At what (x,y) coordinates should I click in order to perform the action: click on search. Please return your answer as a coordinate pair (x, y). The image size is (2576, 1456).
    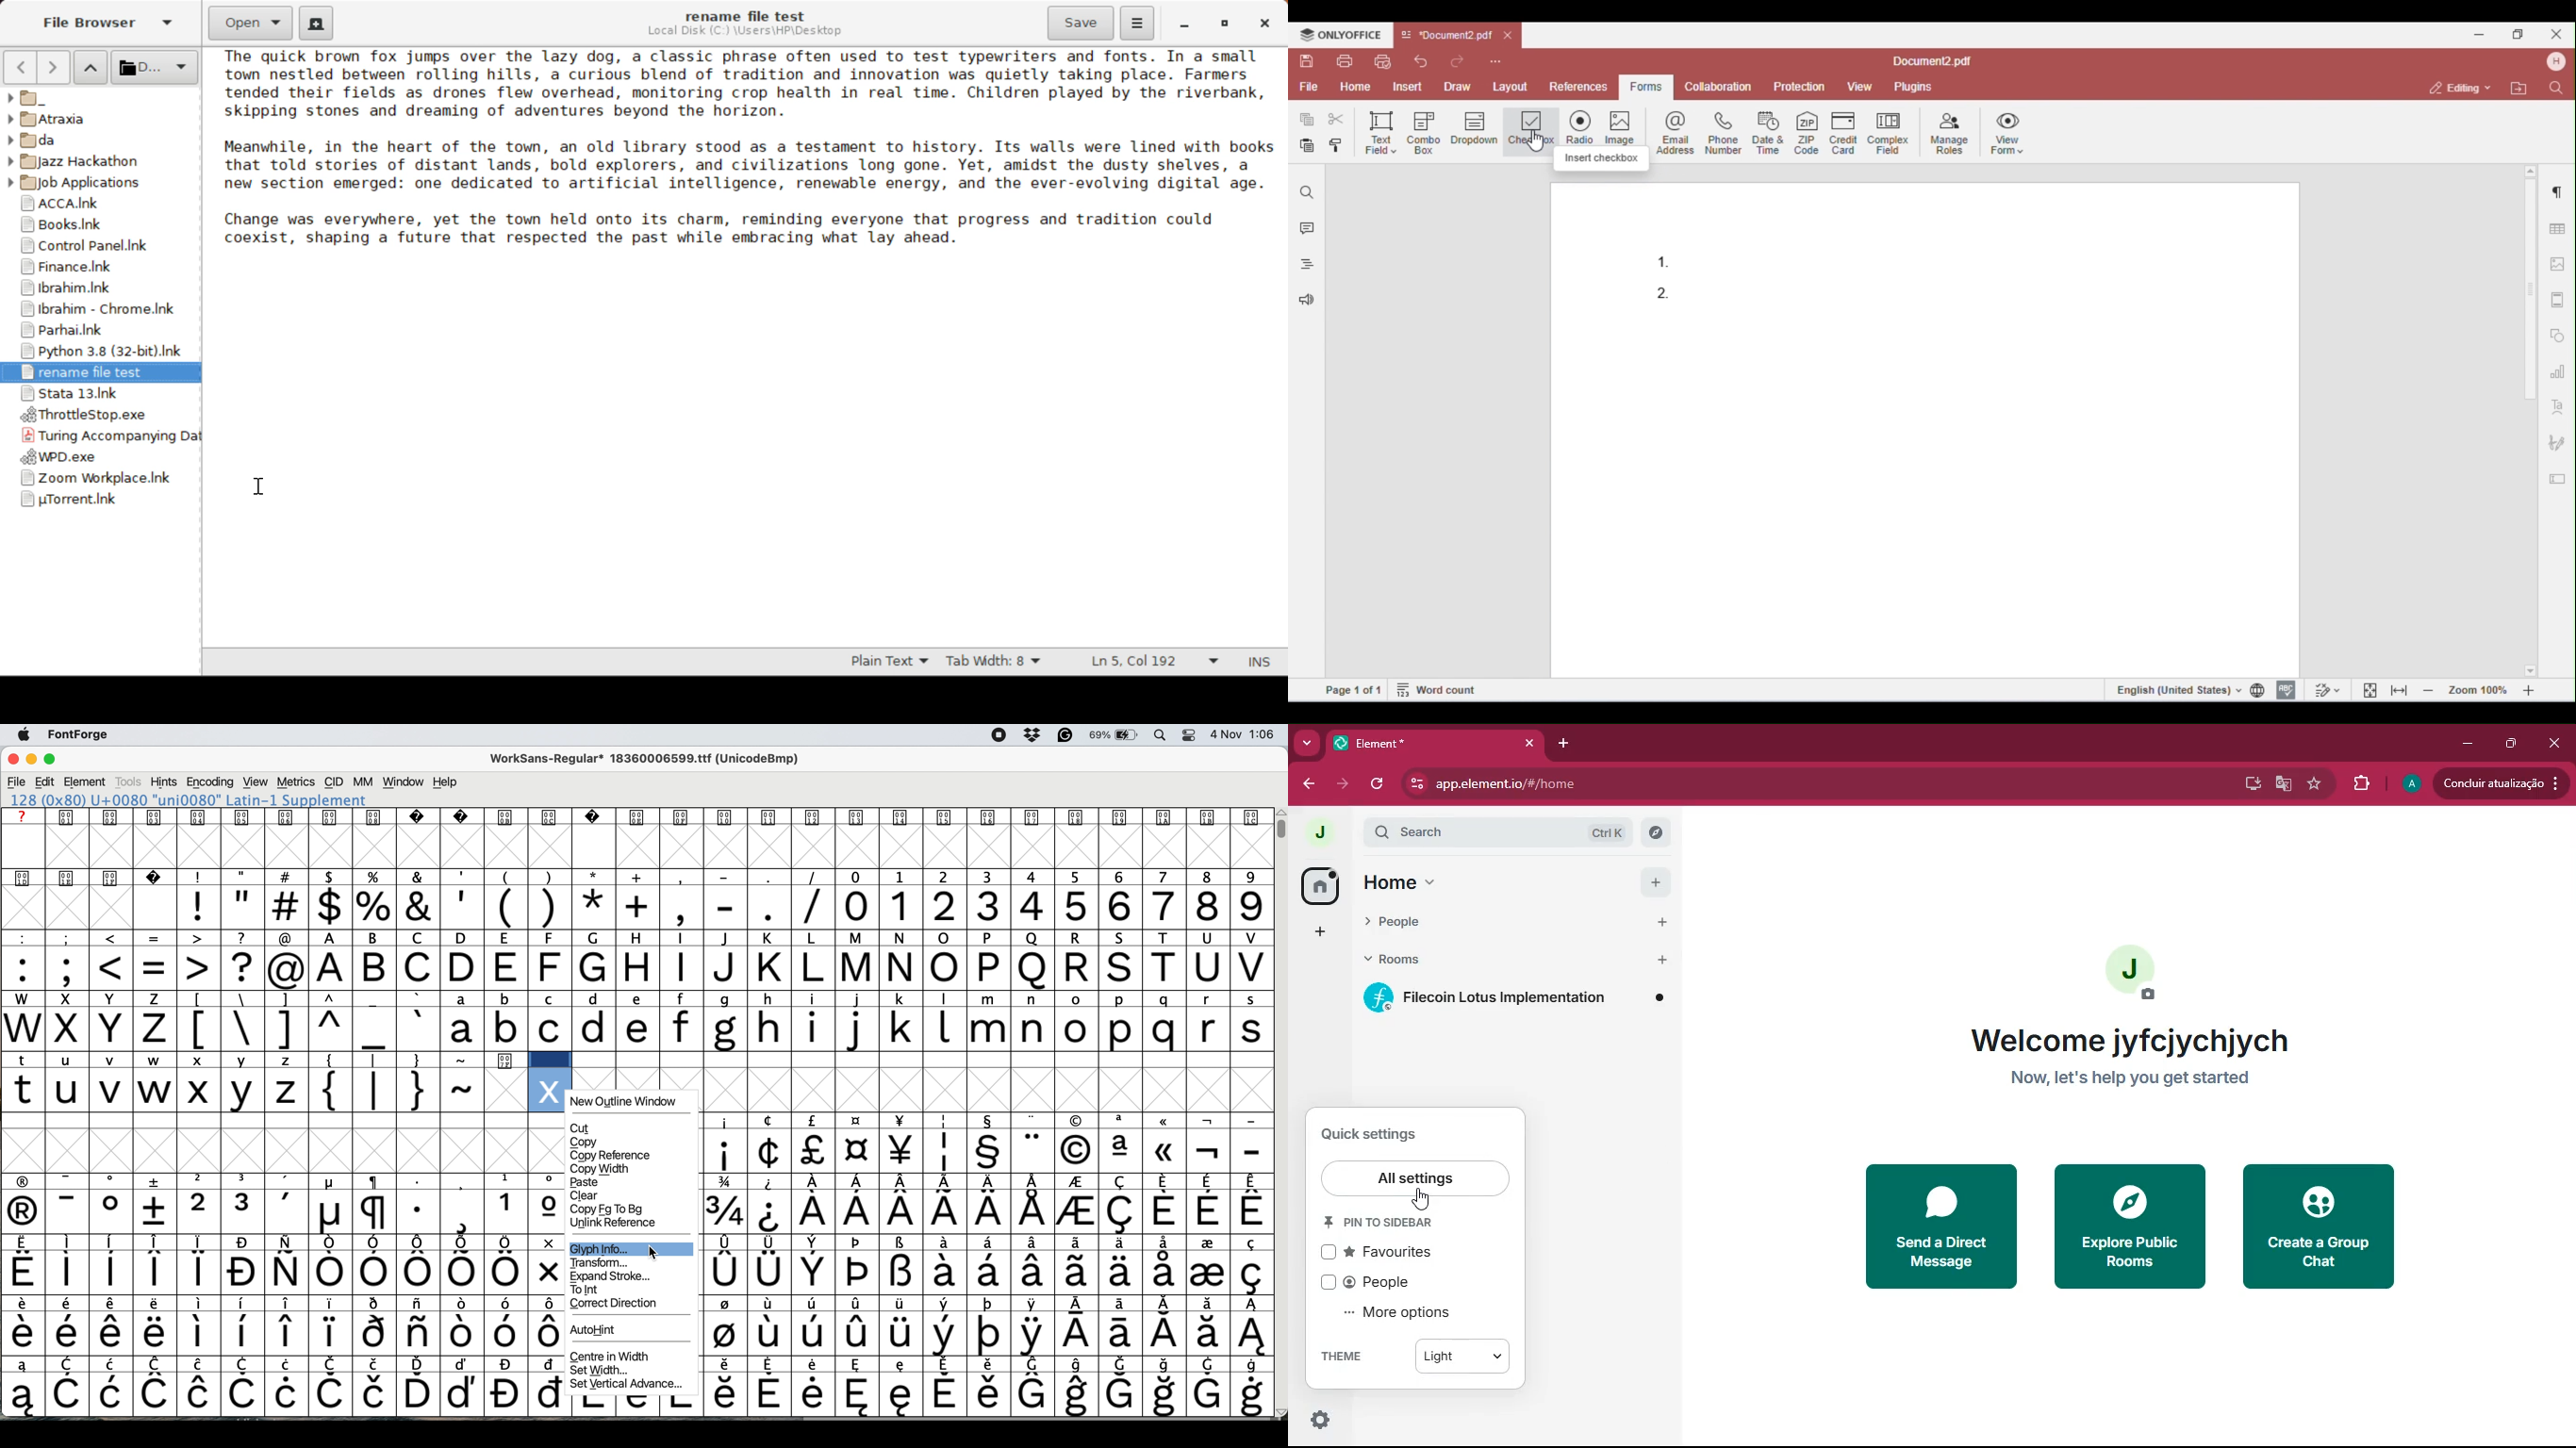
    Looking at the image, I should click on (1499, 832).